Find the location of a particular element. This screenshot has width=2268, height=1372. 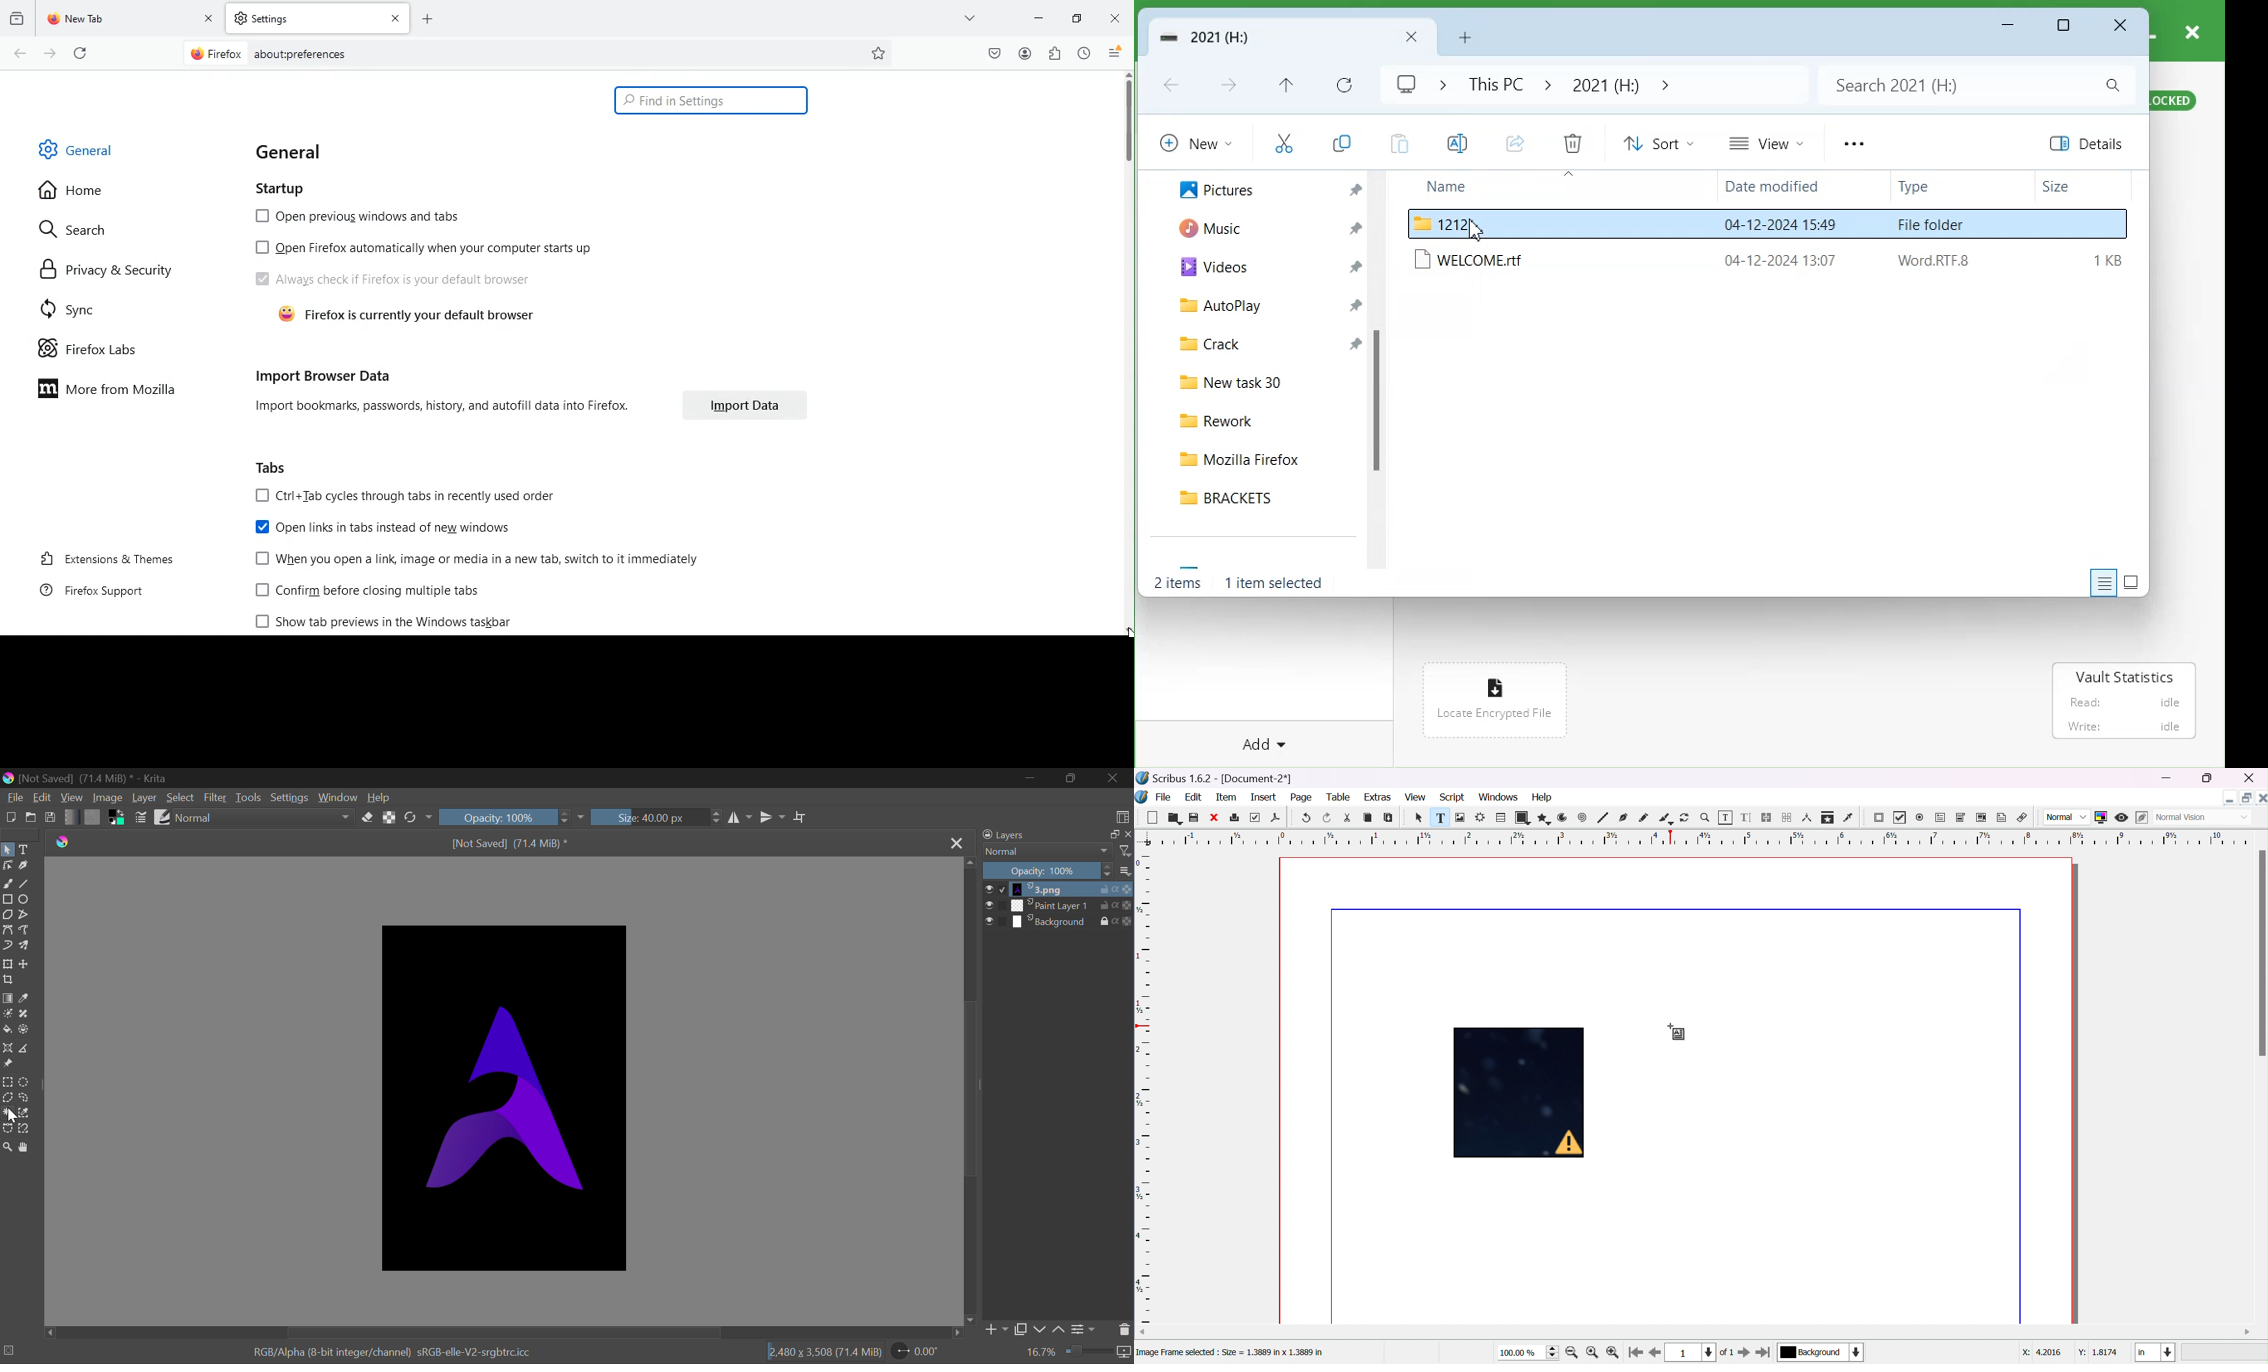

Select is located at coordinates (181, 798).